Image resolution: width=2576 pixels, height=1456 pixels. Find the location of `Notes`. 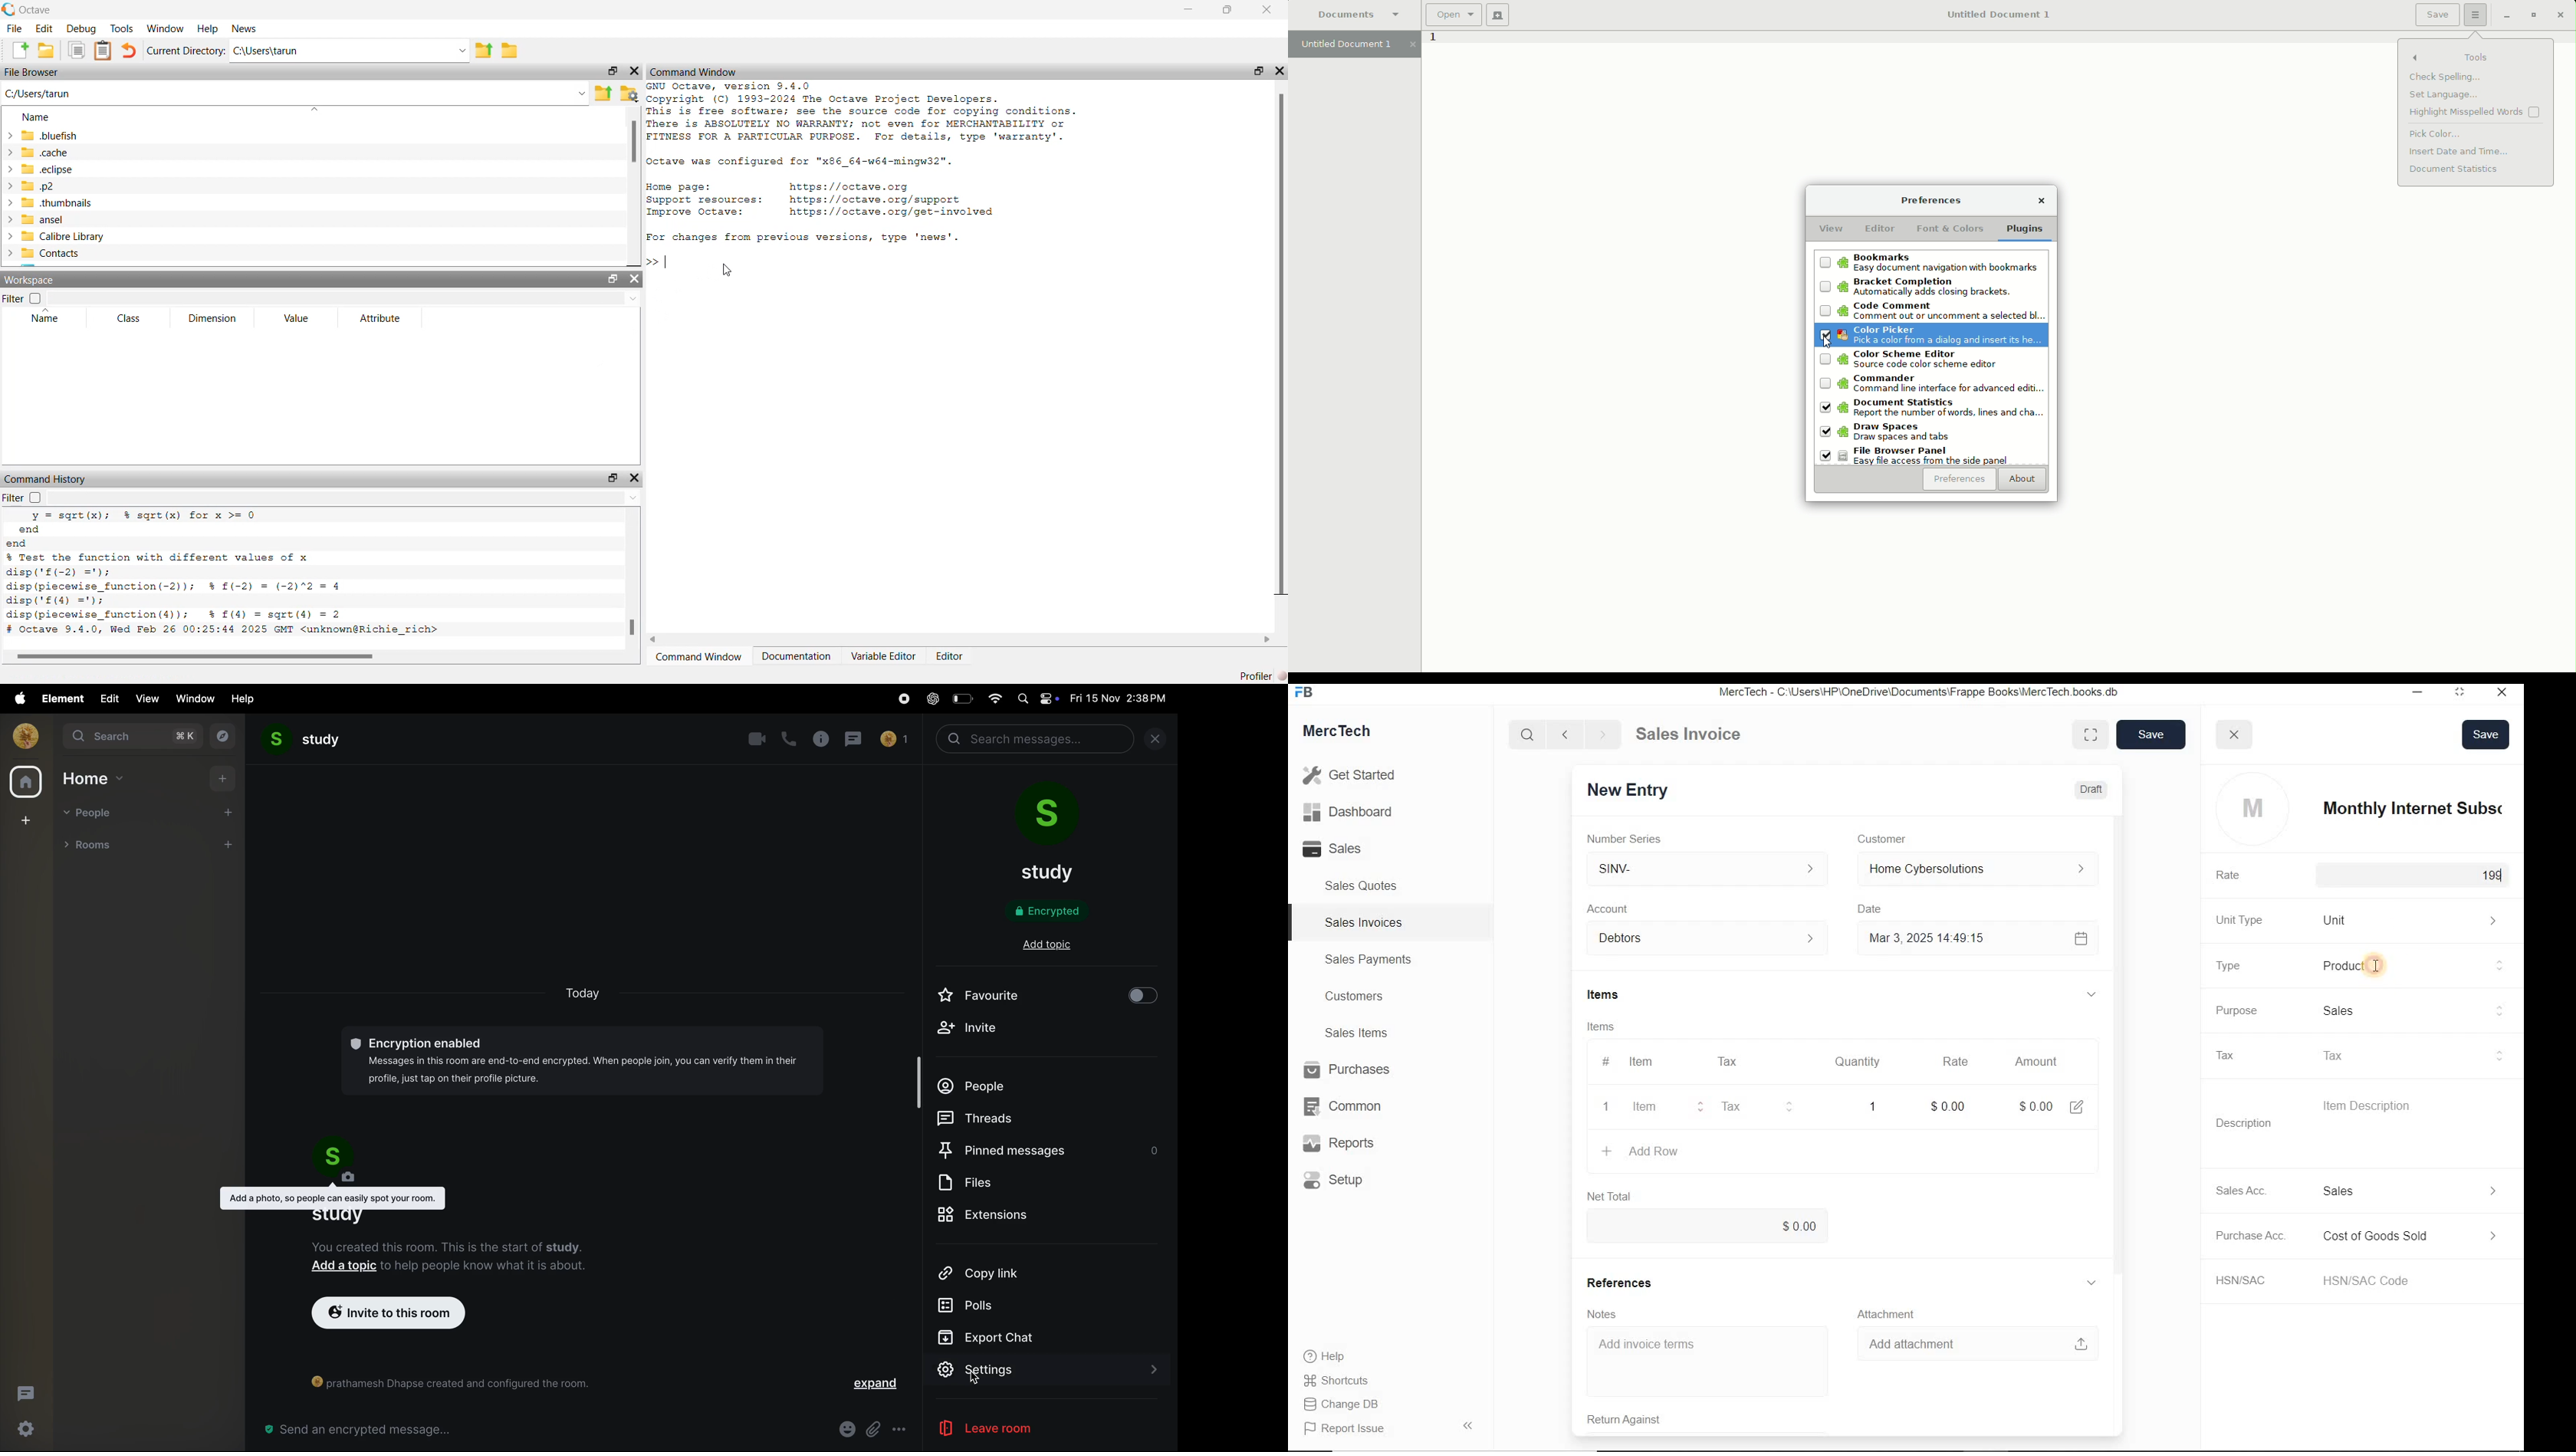

Notes is located at coordinates (1606, 1313).